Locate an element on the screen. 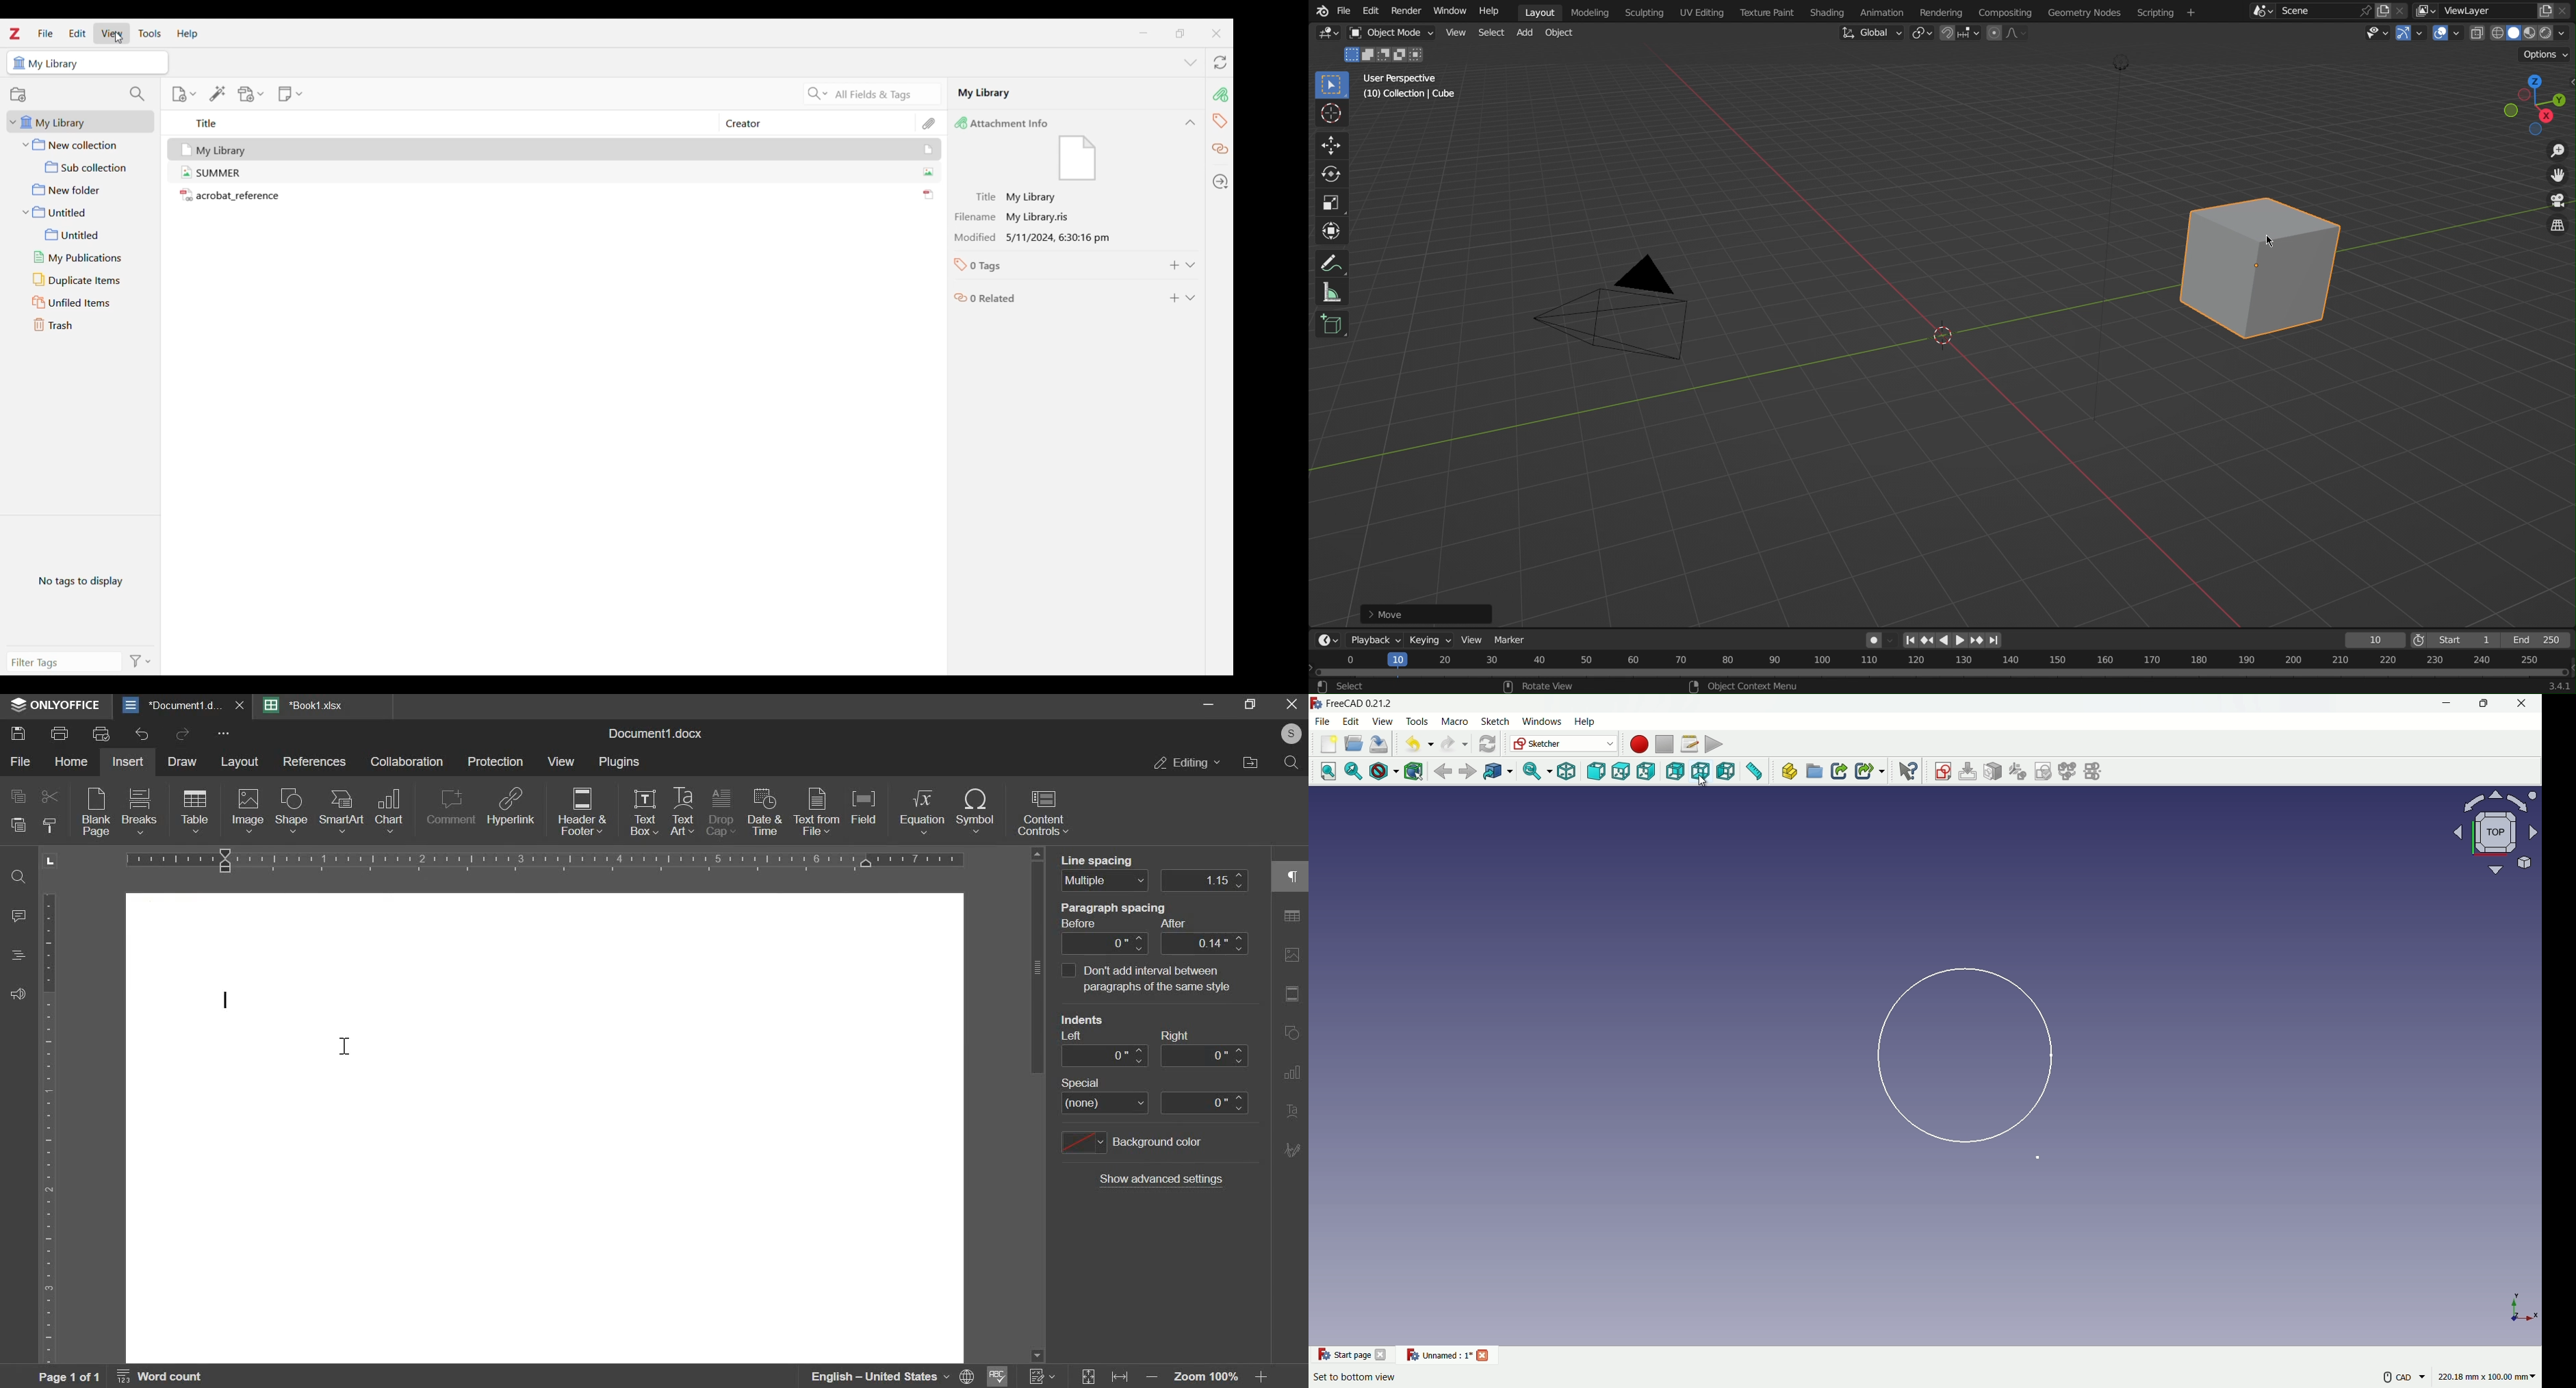 Image resolution: width=2576 pixels, height=1400 pixels. layout is located at coordinates (239, 762).